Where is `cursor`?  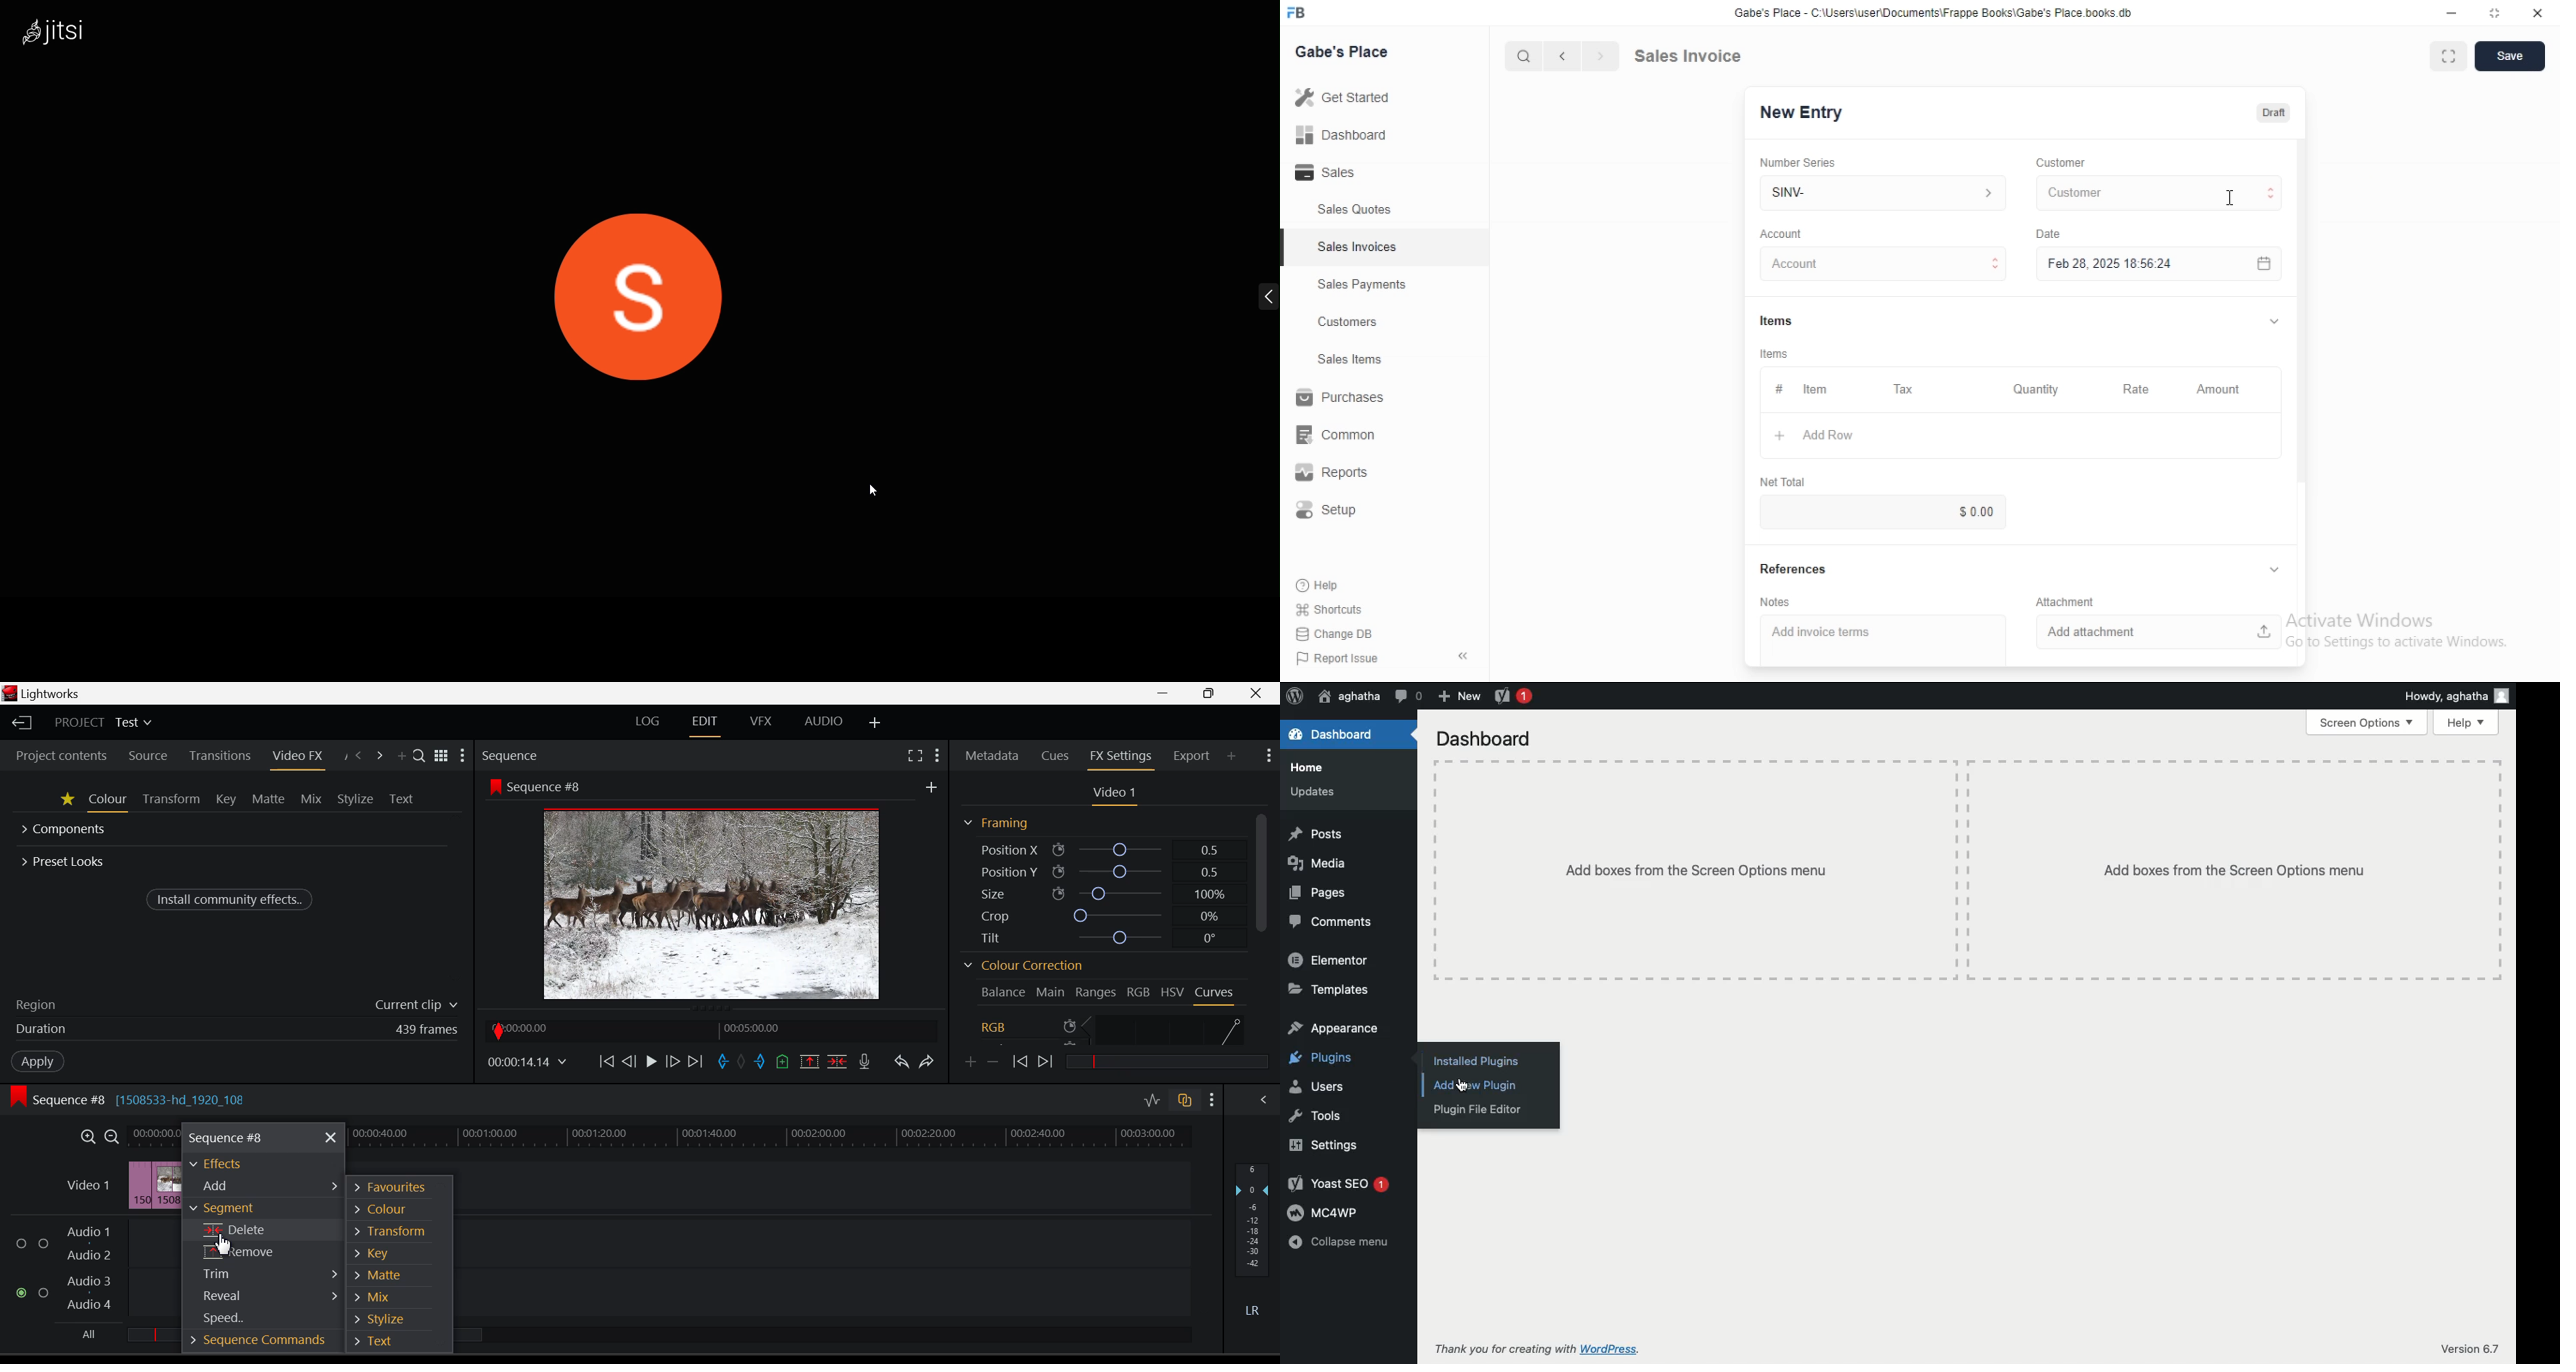 cursor is located at coordinates (869, 486).